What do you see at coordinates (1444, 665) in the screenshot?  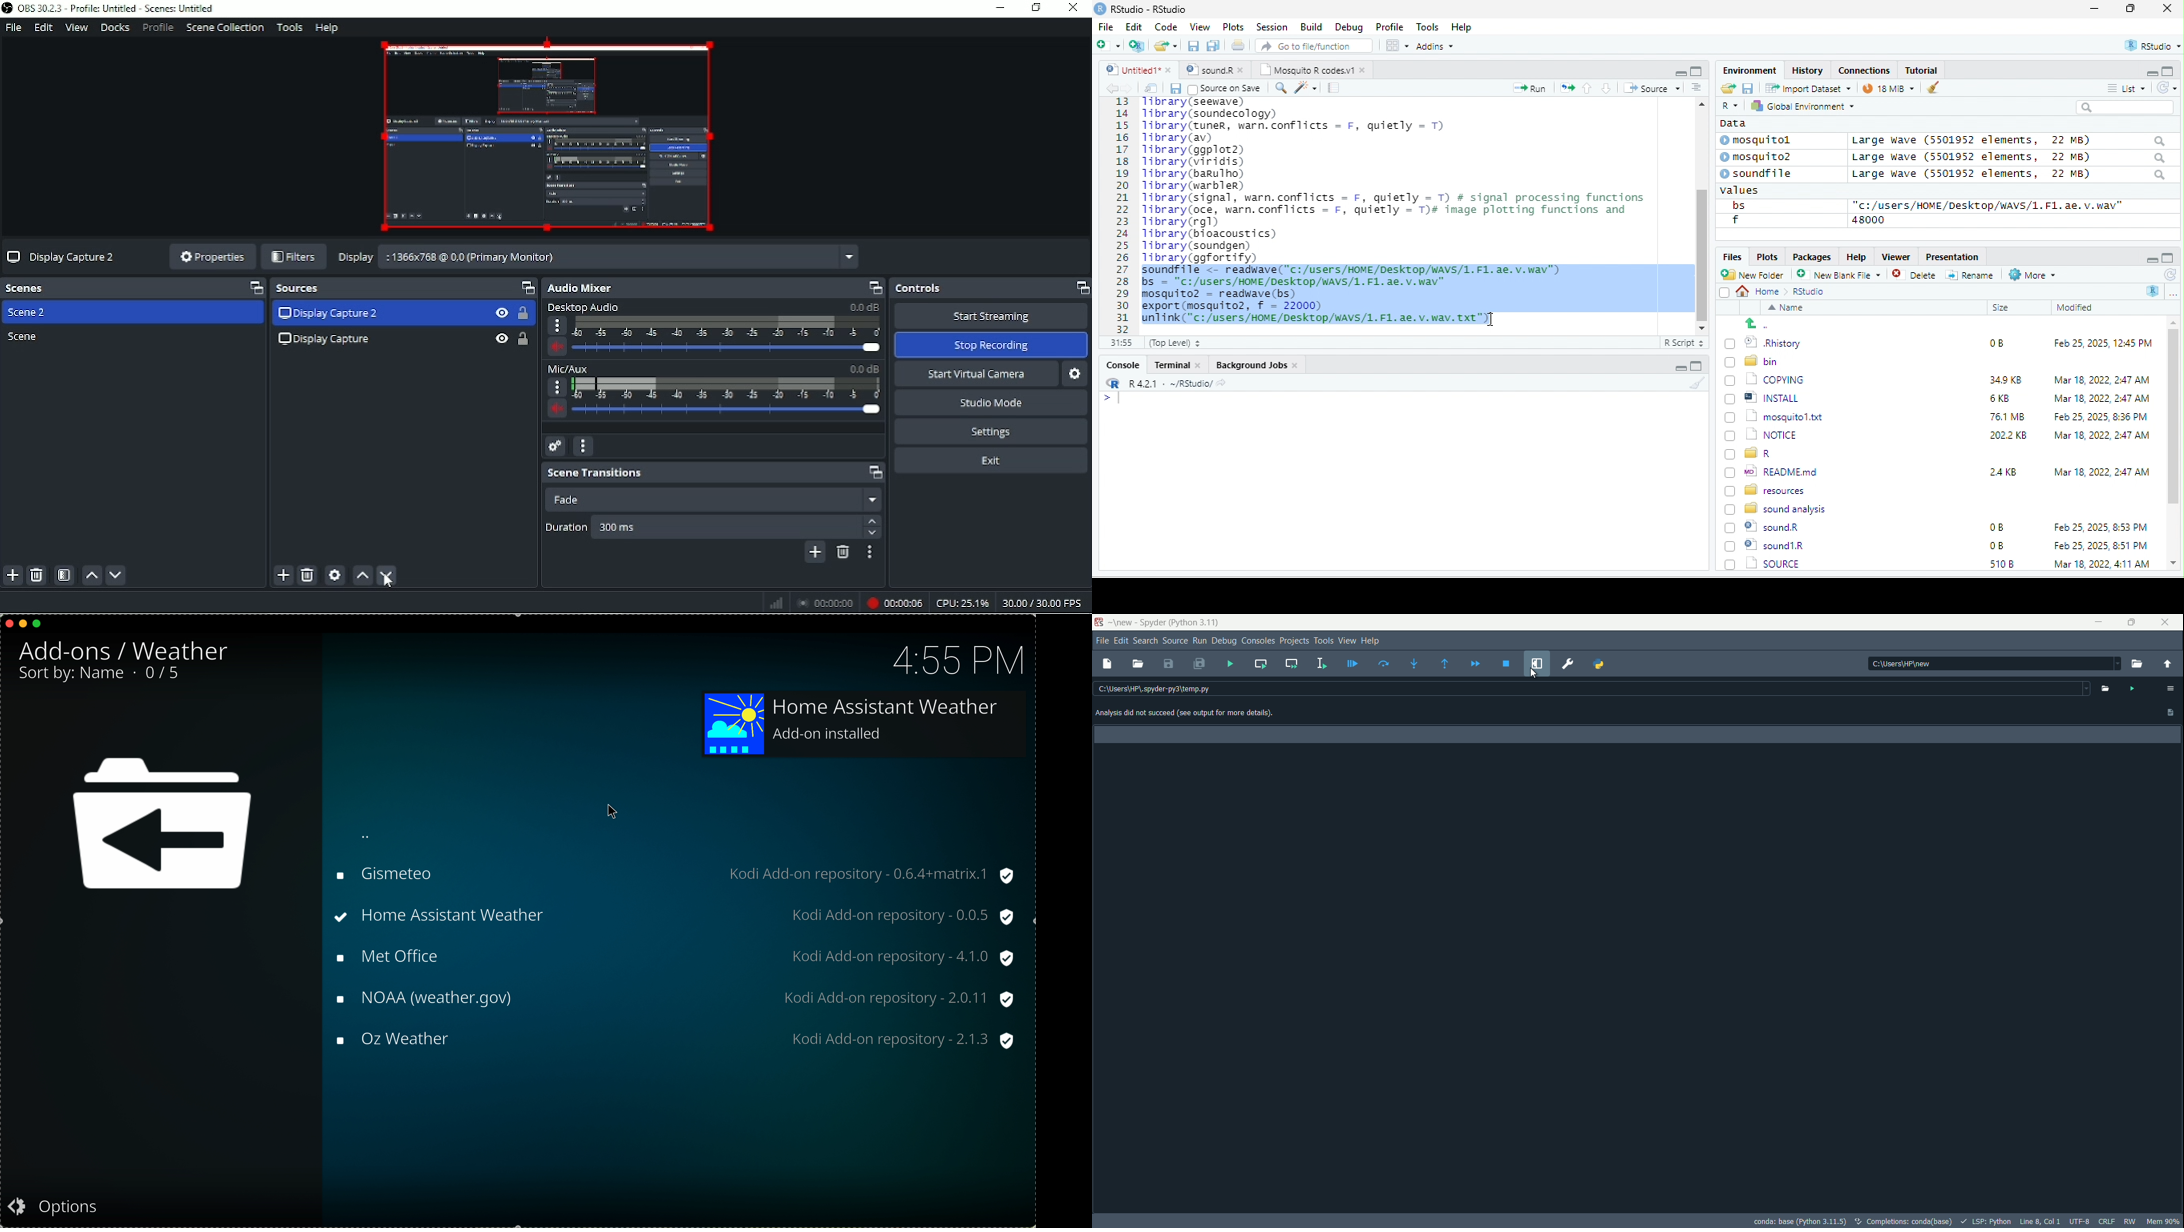 I see `execution until next function` at bounding box center [1444, 665].